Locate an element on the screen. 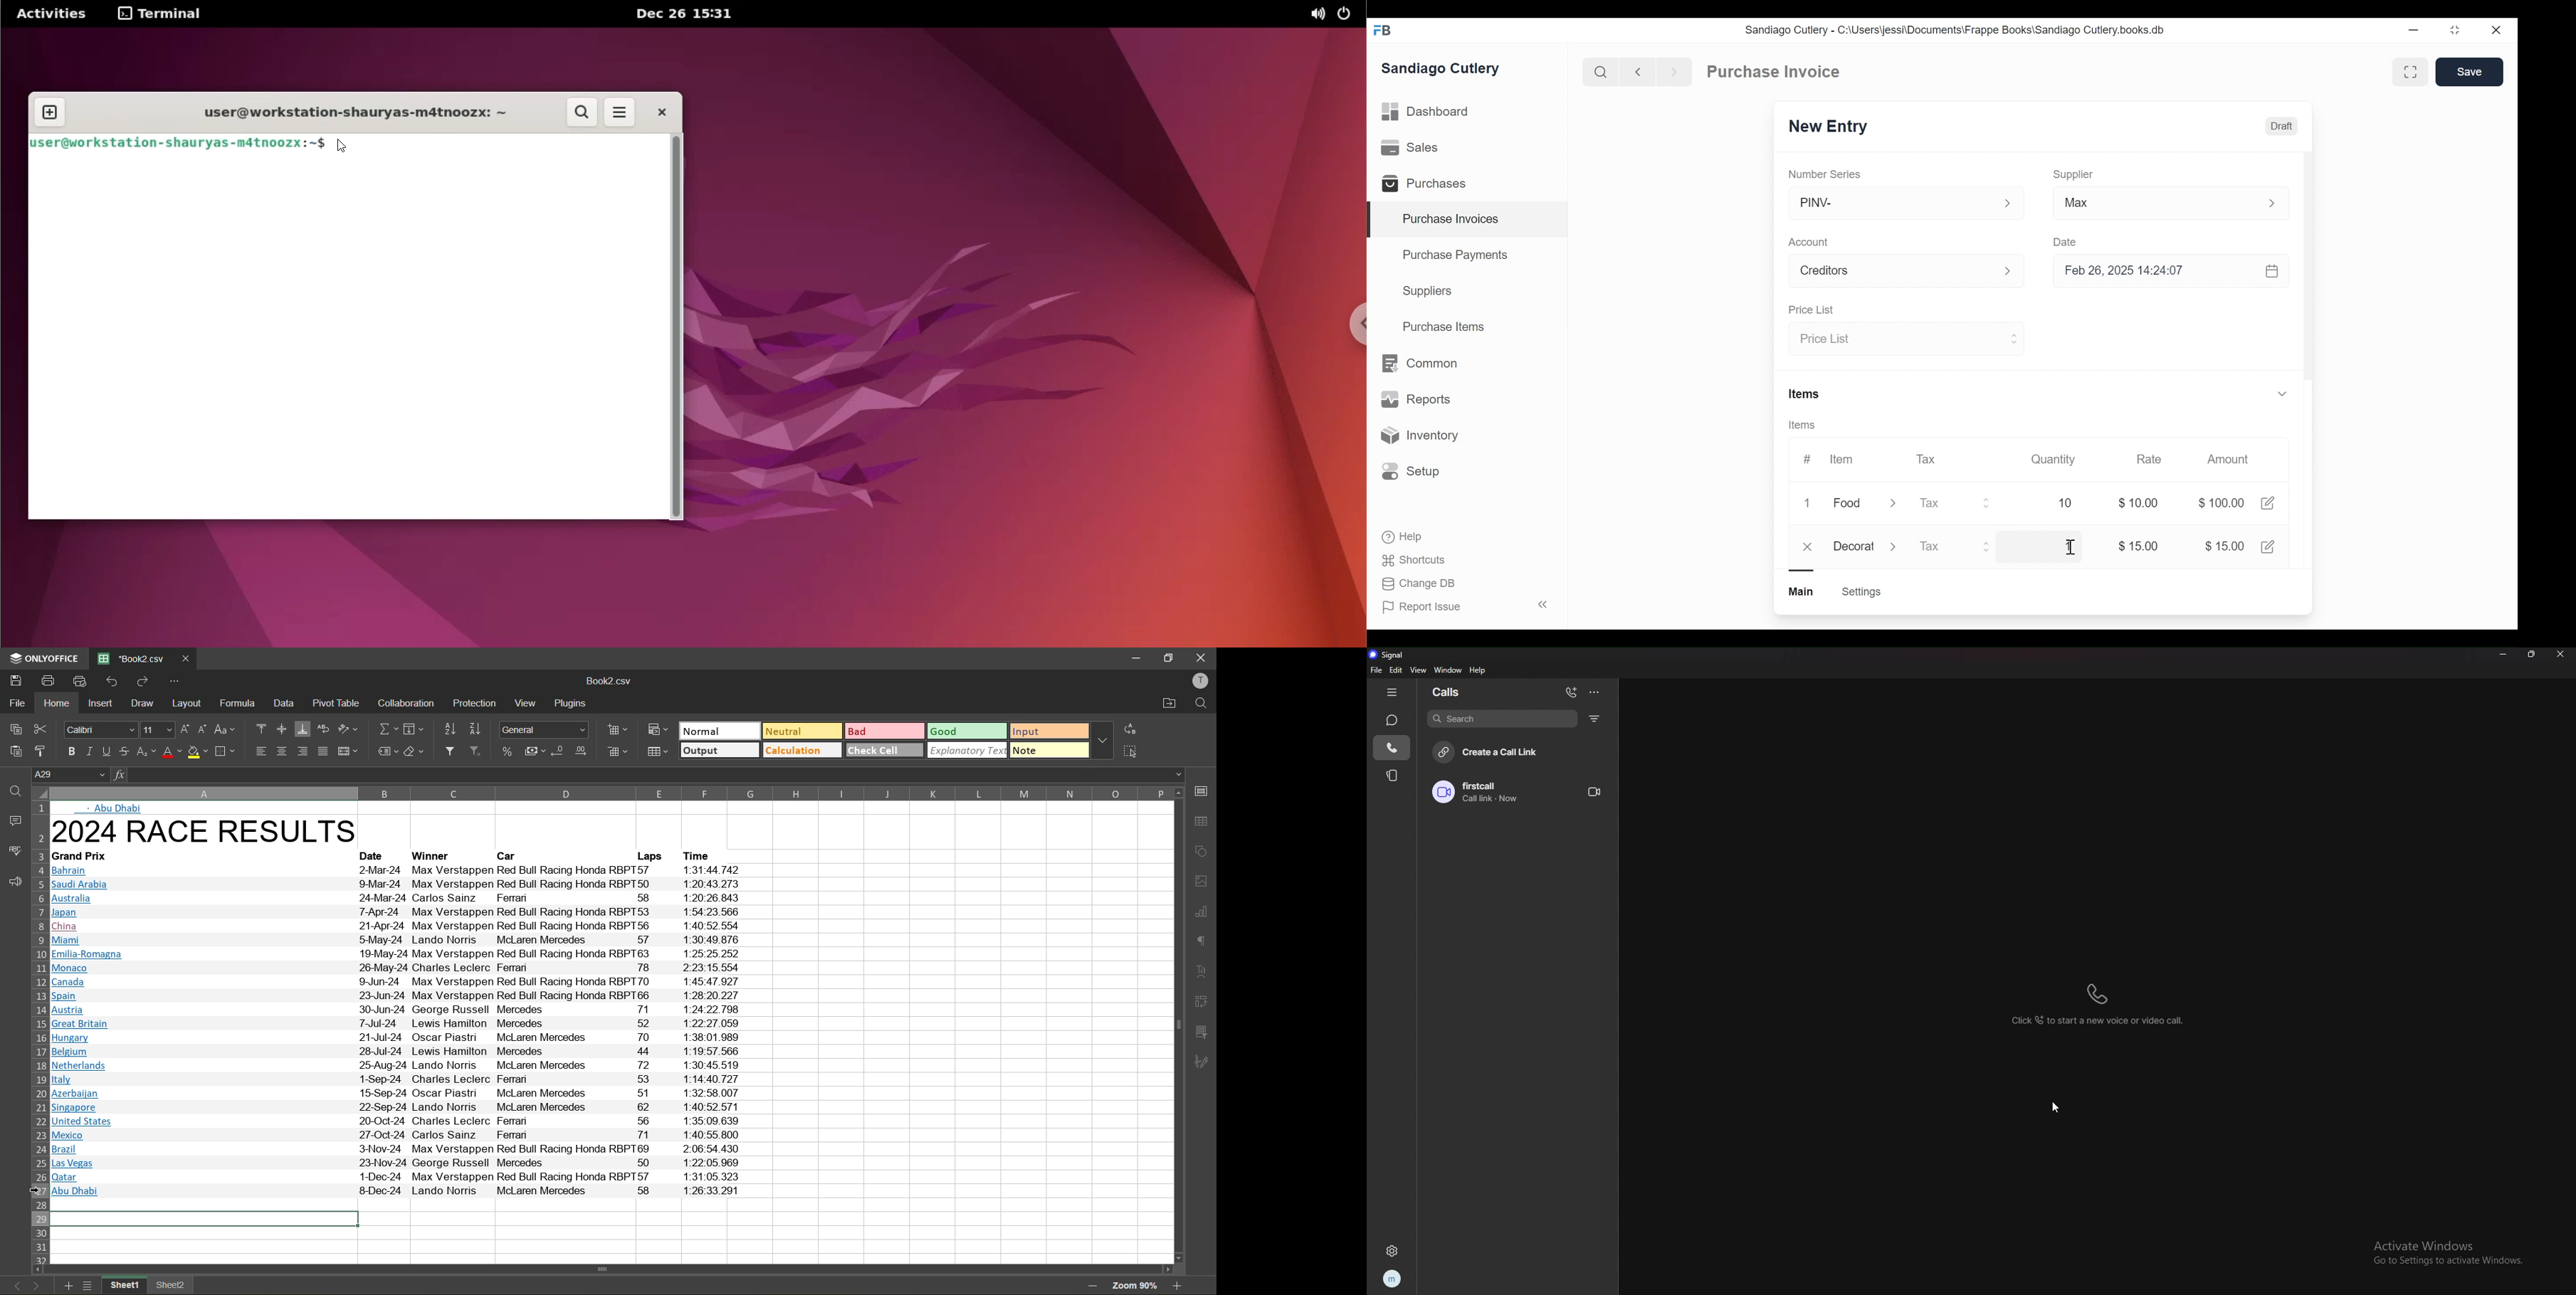  help is located at coordinates (1478, 670).